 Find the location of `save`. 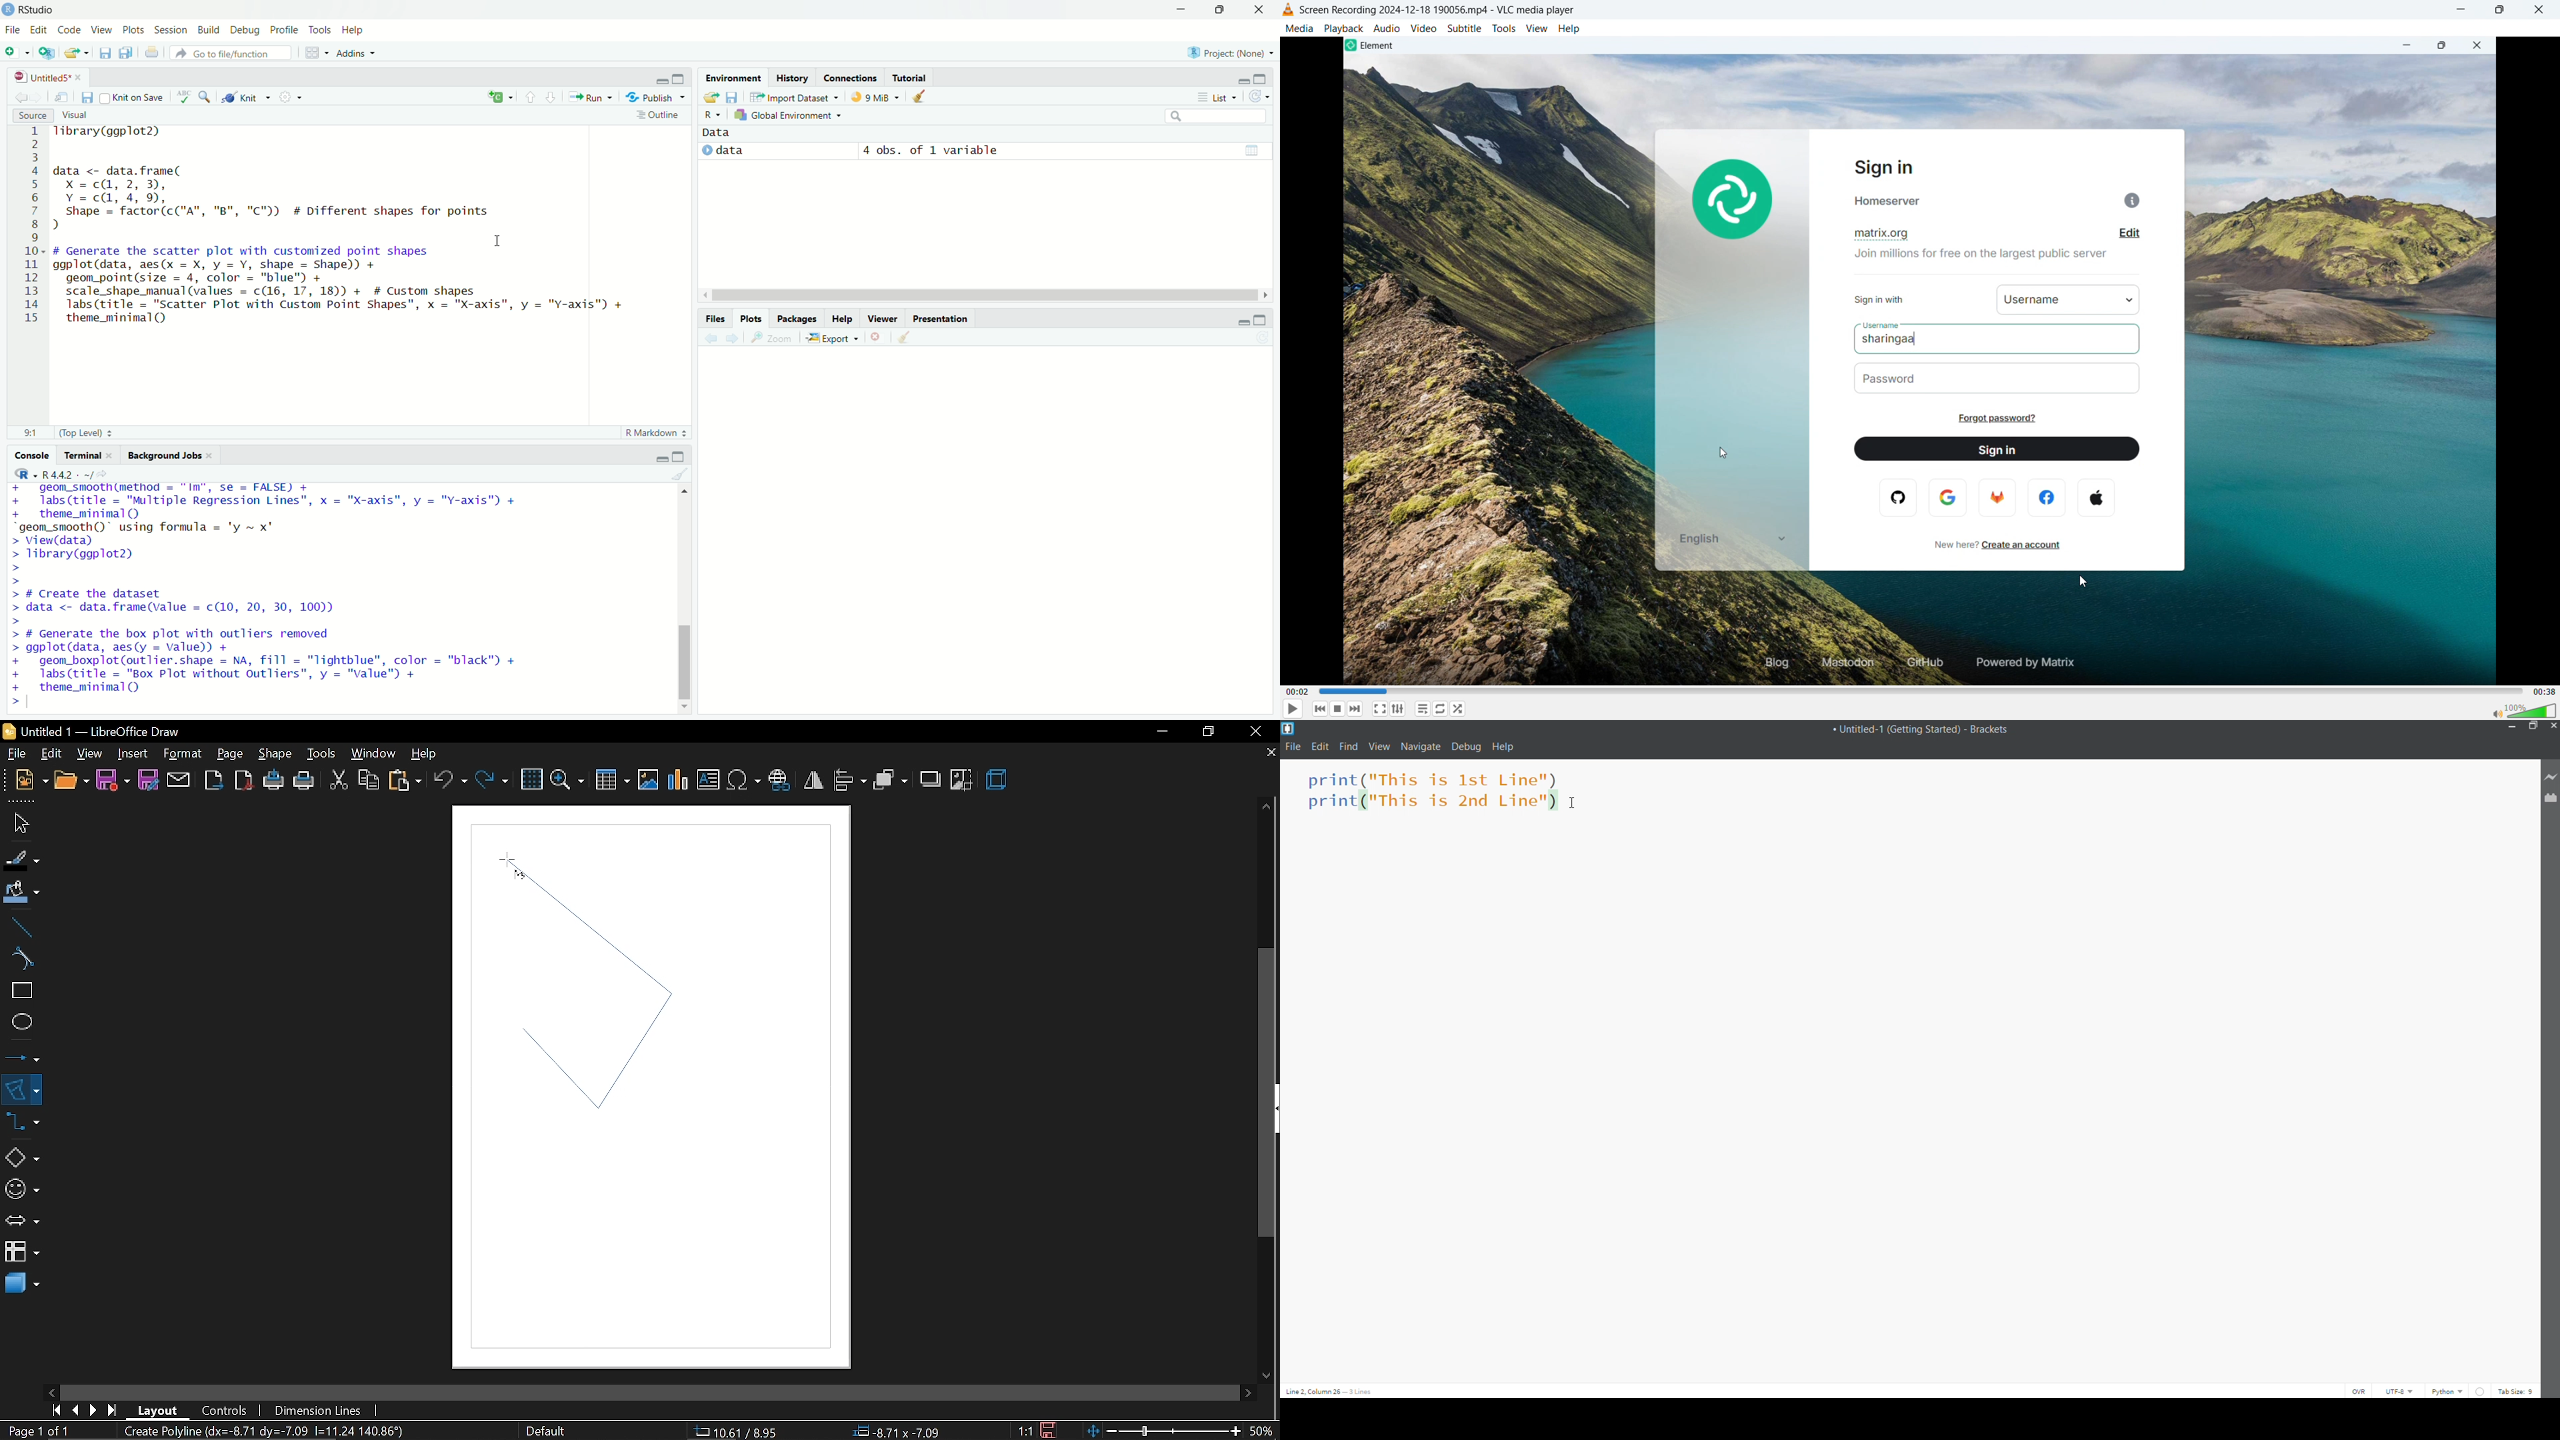

save is located at coordinates (1054, 1428).